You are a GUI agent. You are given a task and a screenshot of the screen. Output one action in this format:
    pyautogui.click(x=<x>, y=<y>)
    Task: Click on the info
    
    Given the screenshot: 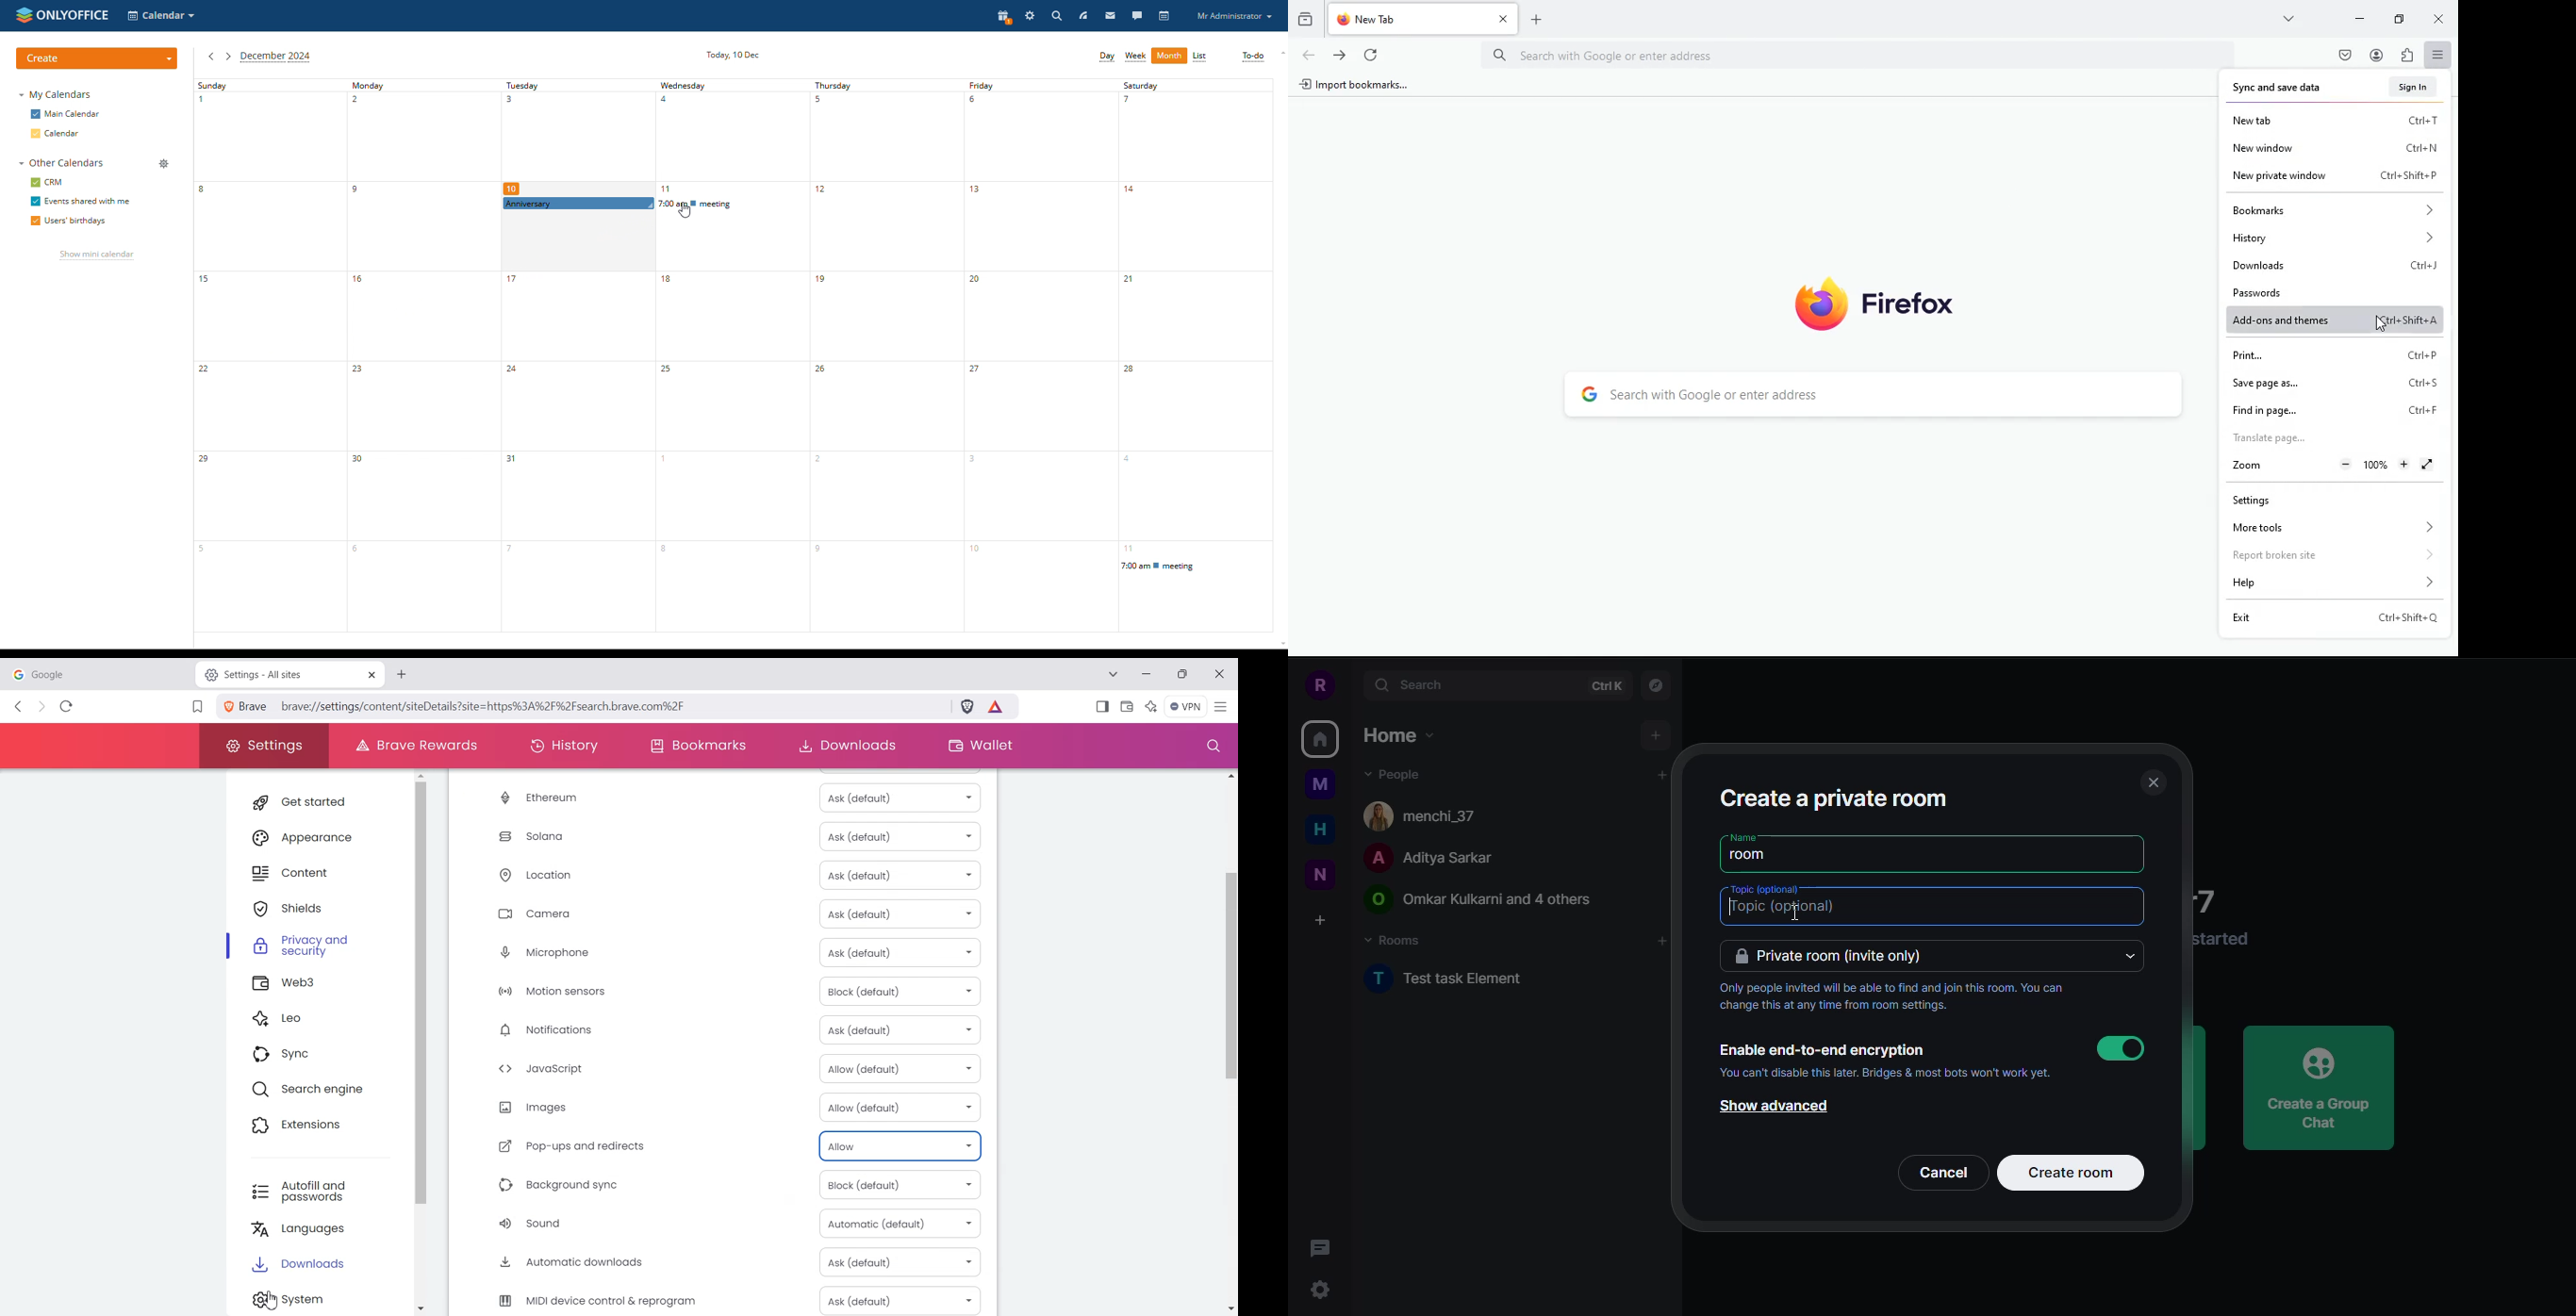 What is the action you would take?
    pyautogui.click(x=1903, y=998)
    